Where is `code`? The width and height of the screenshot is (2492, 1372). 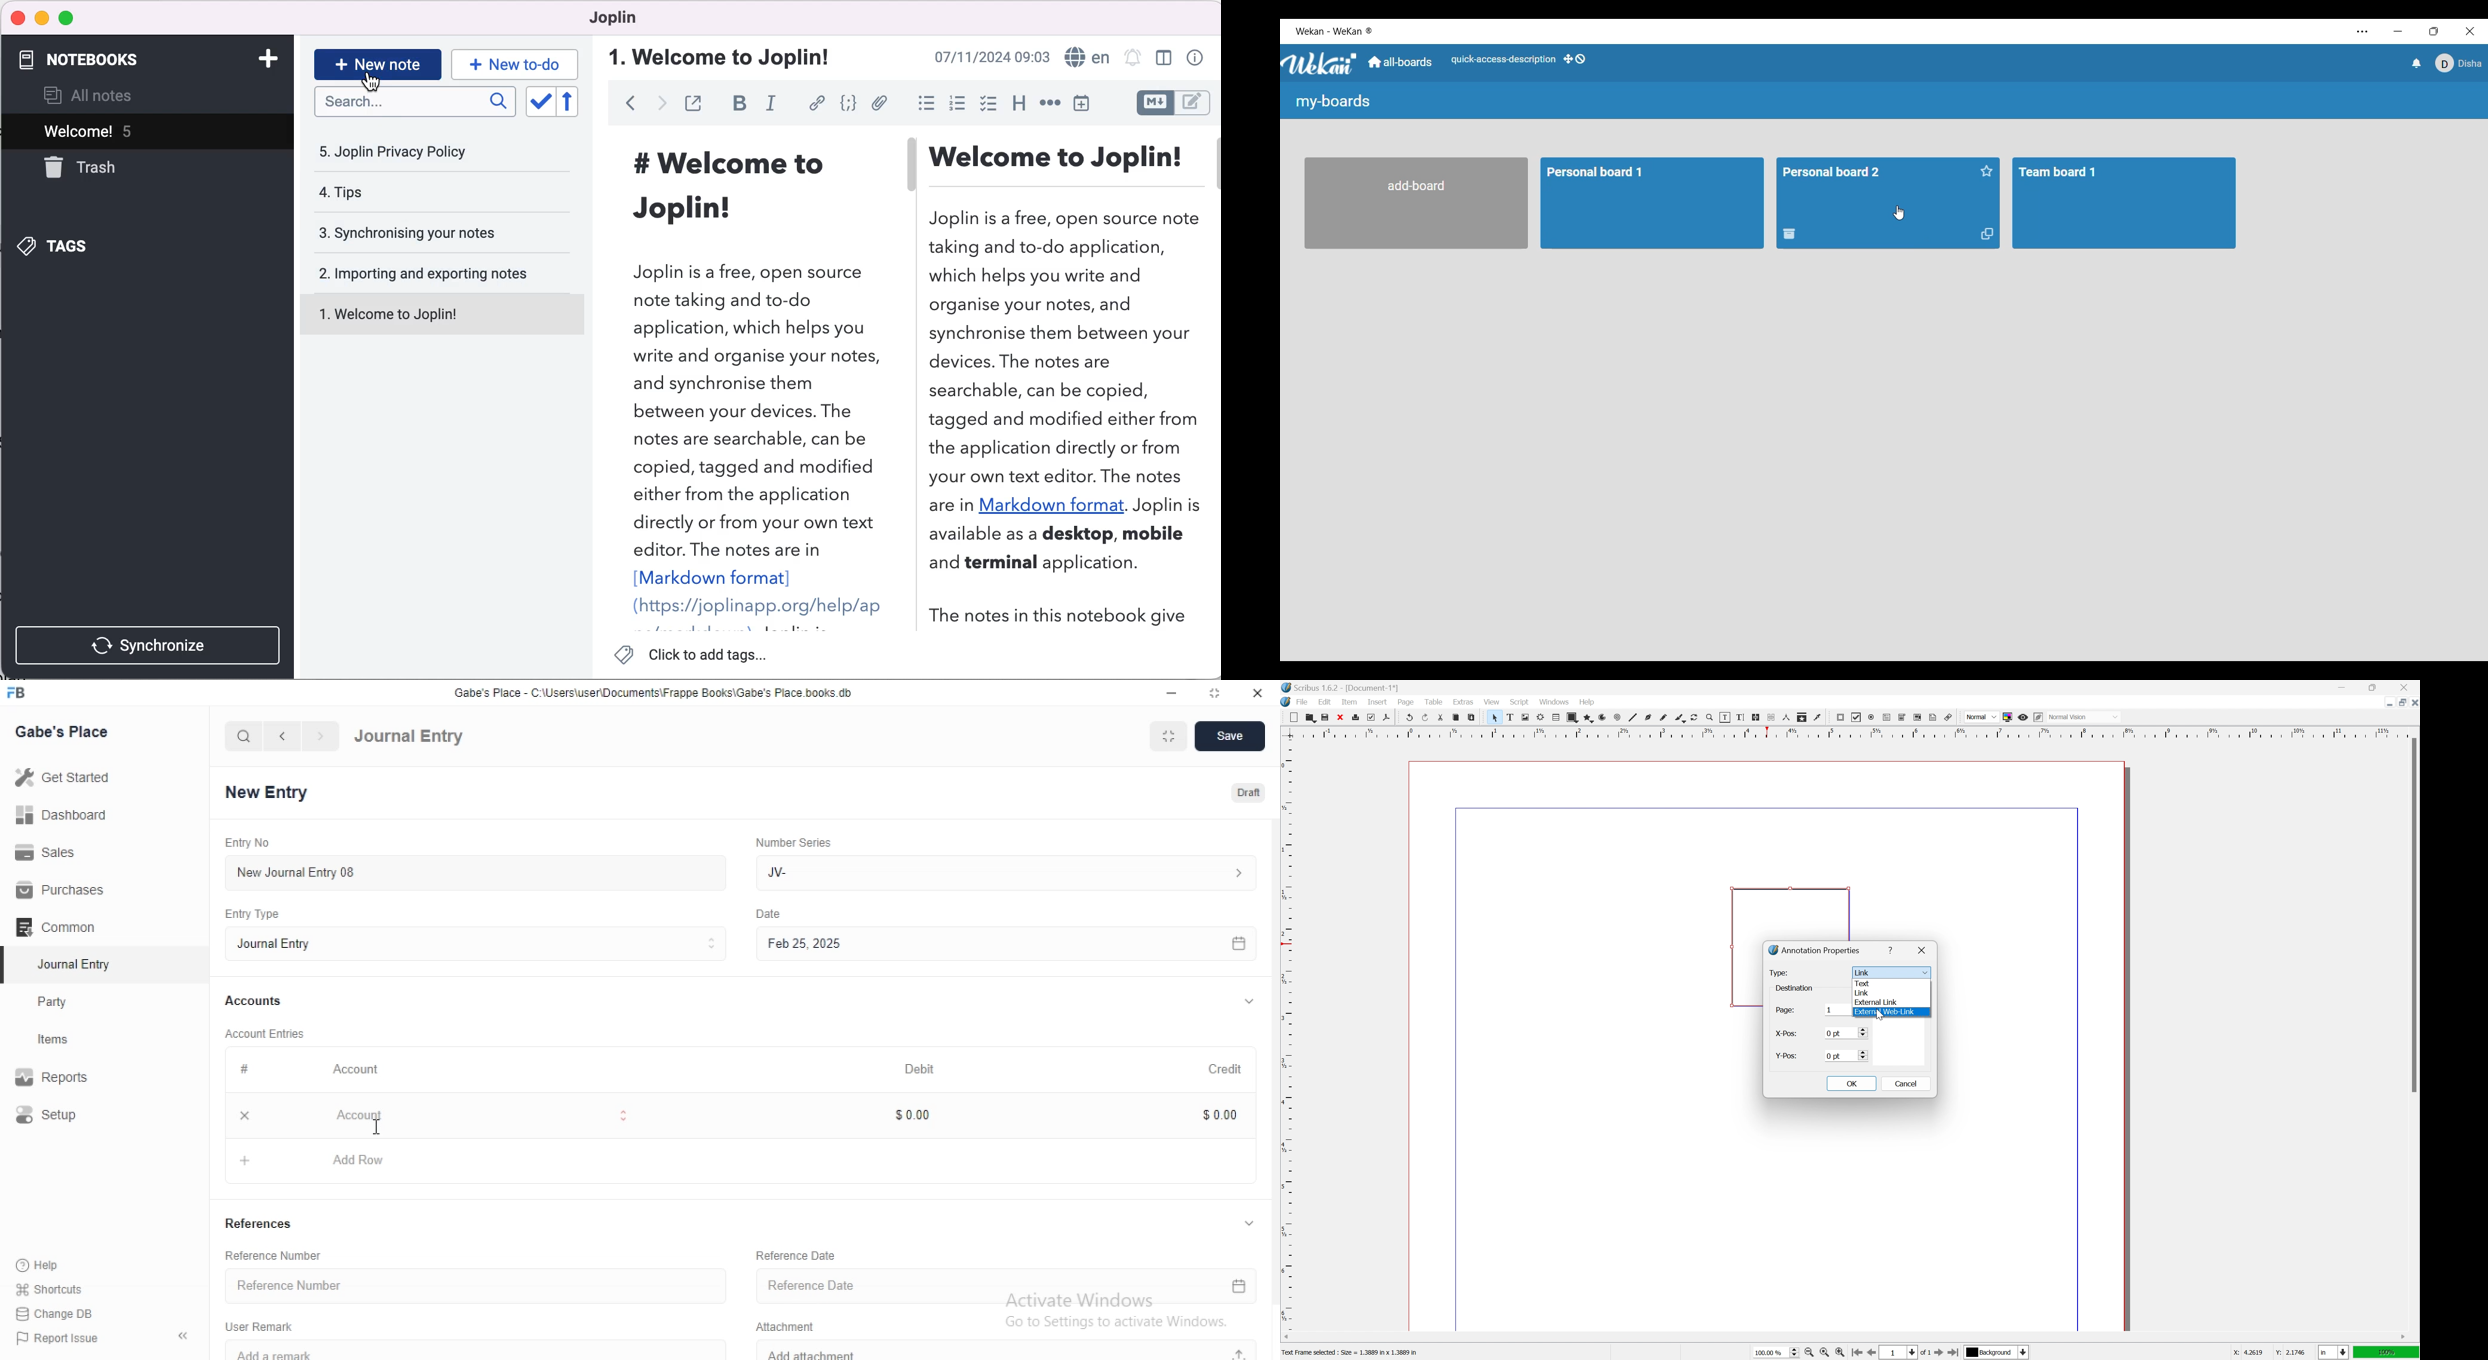 code is located at coordinates (845, 104).